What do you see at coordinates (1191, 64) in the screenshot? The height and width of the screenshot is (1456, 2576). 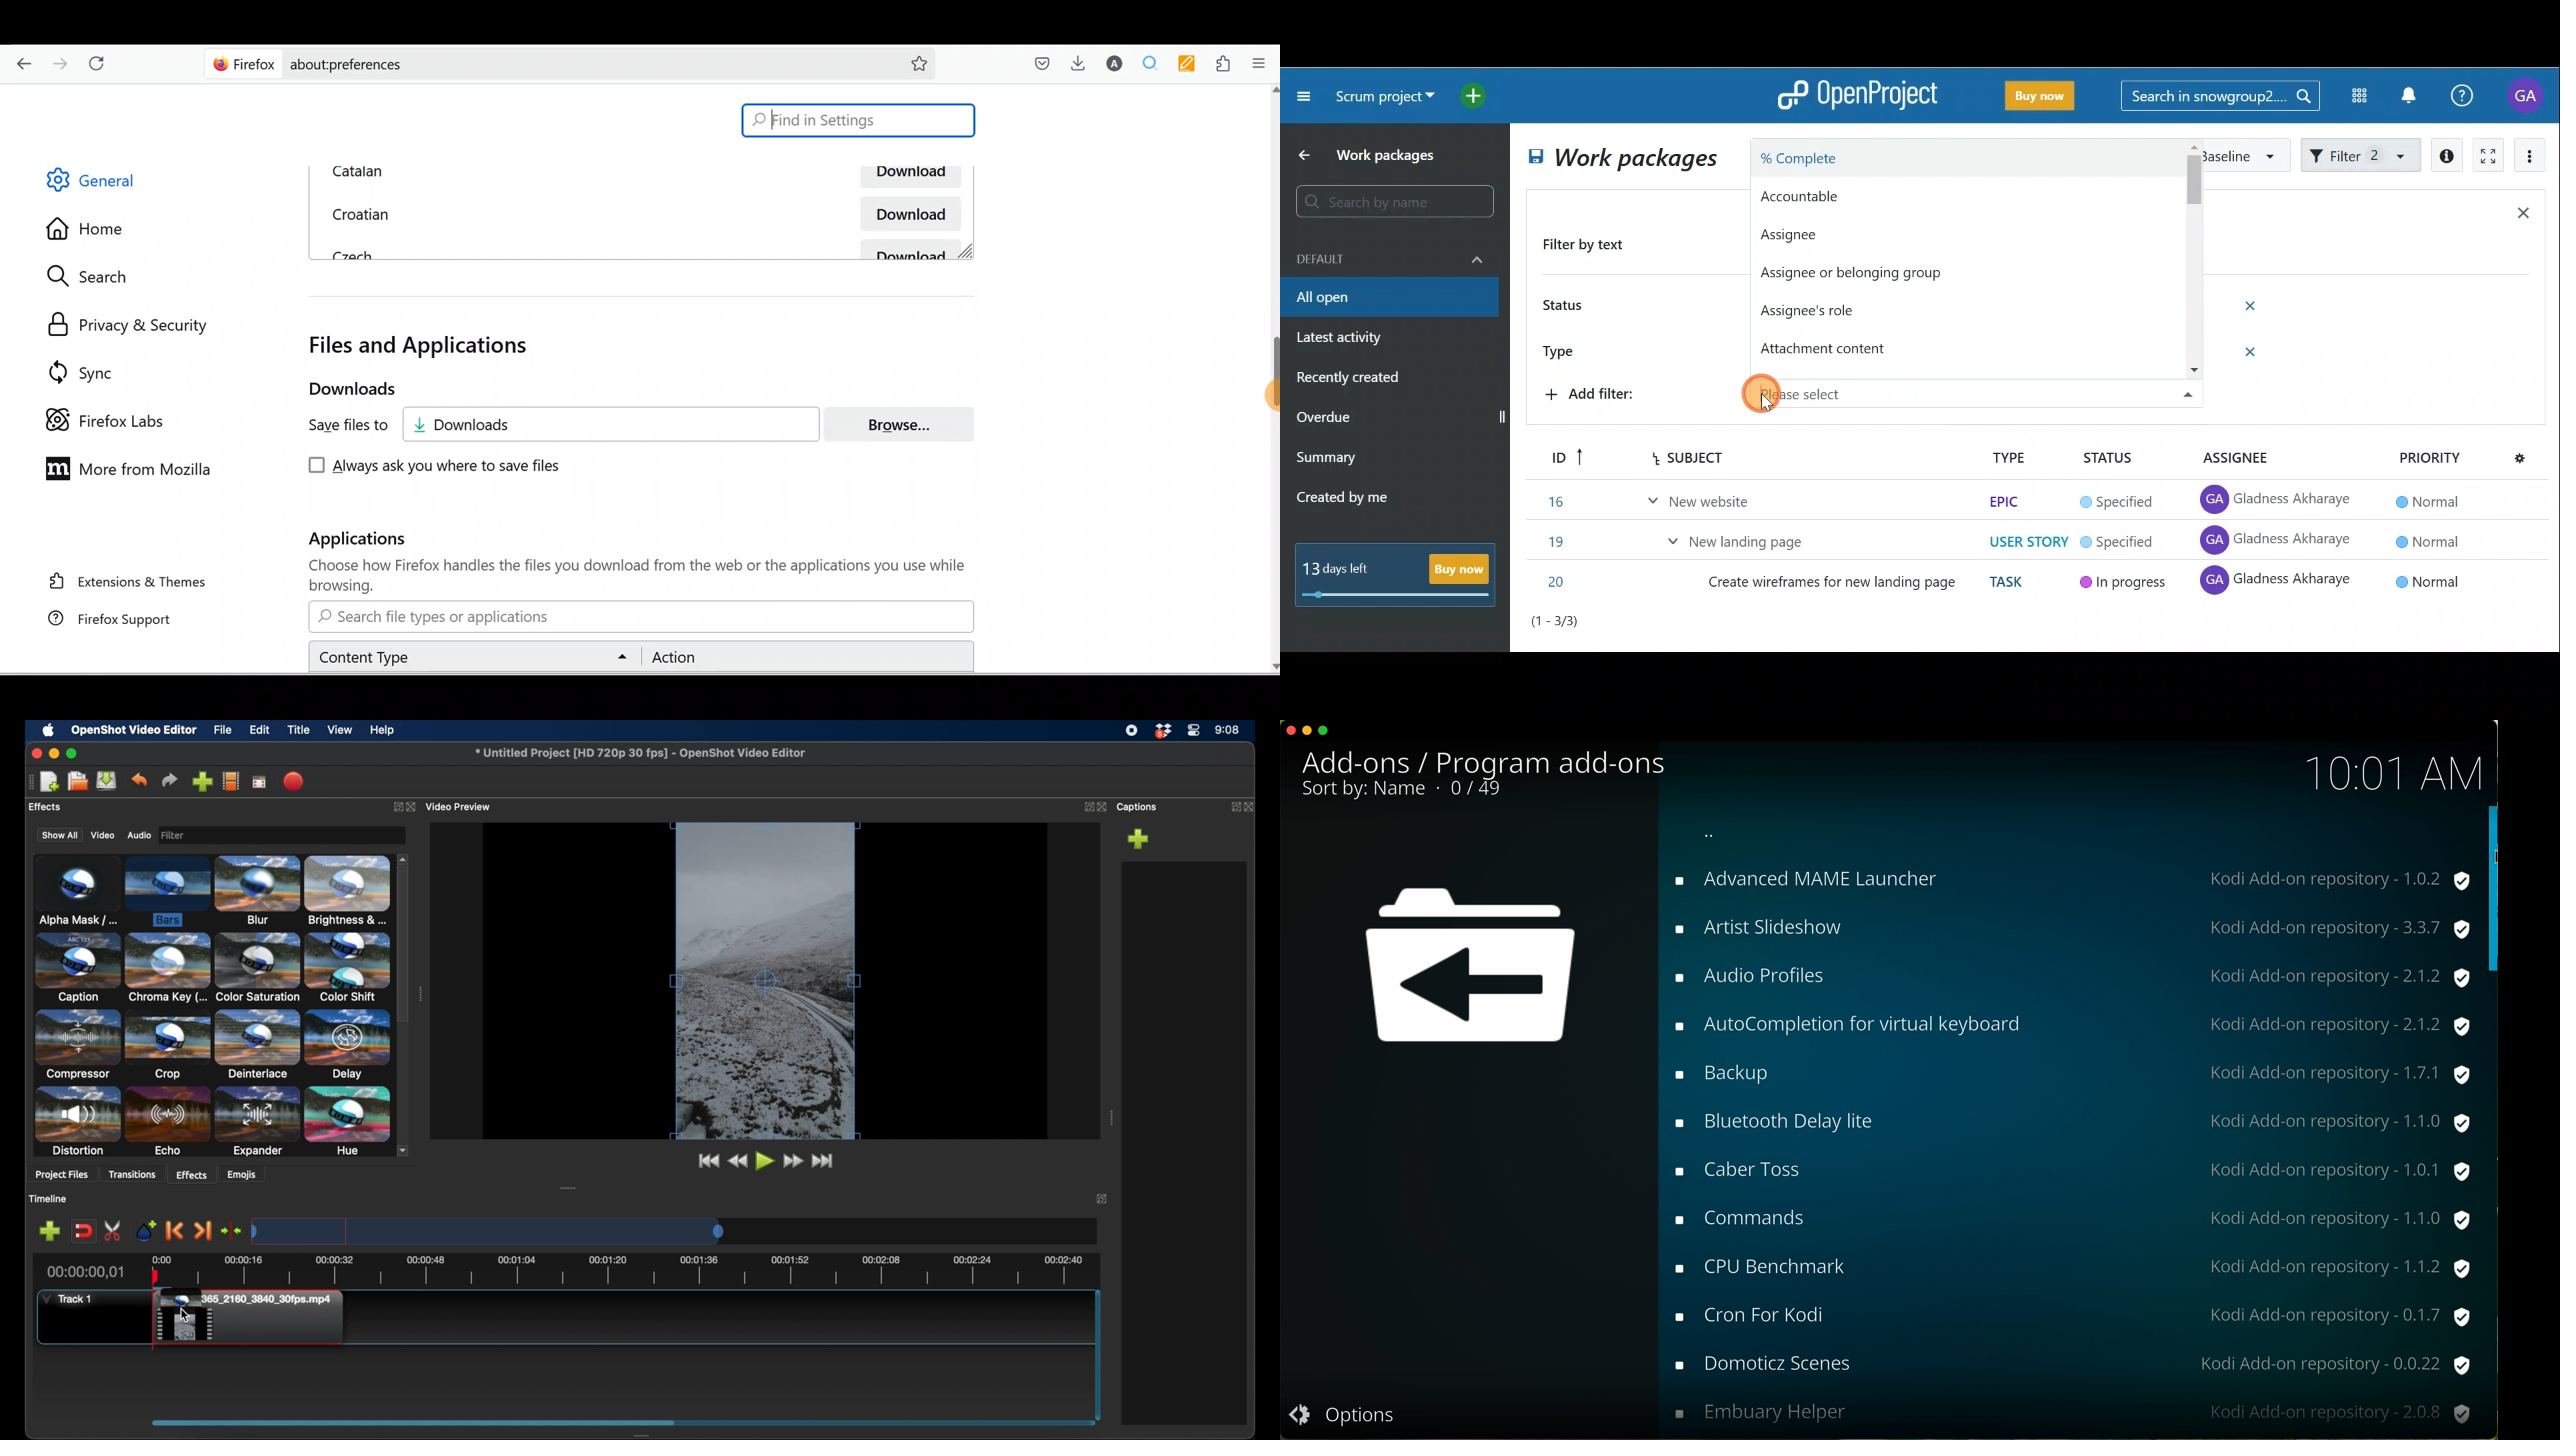 I see `Multi keywords highlighter` at bounding box center [1191, 64].